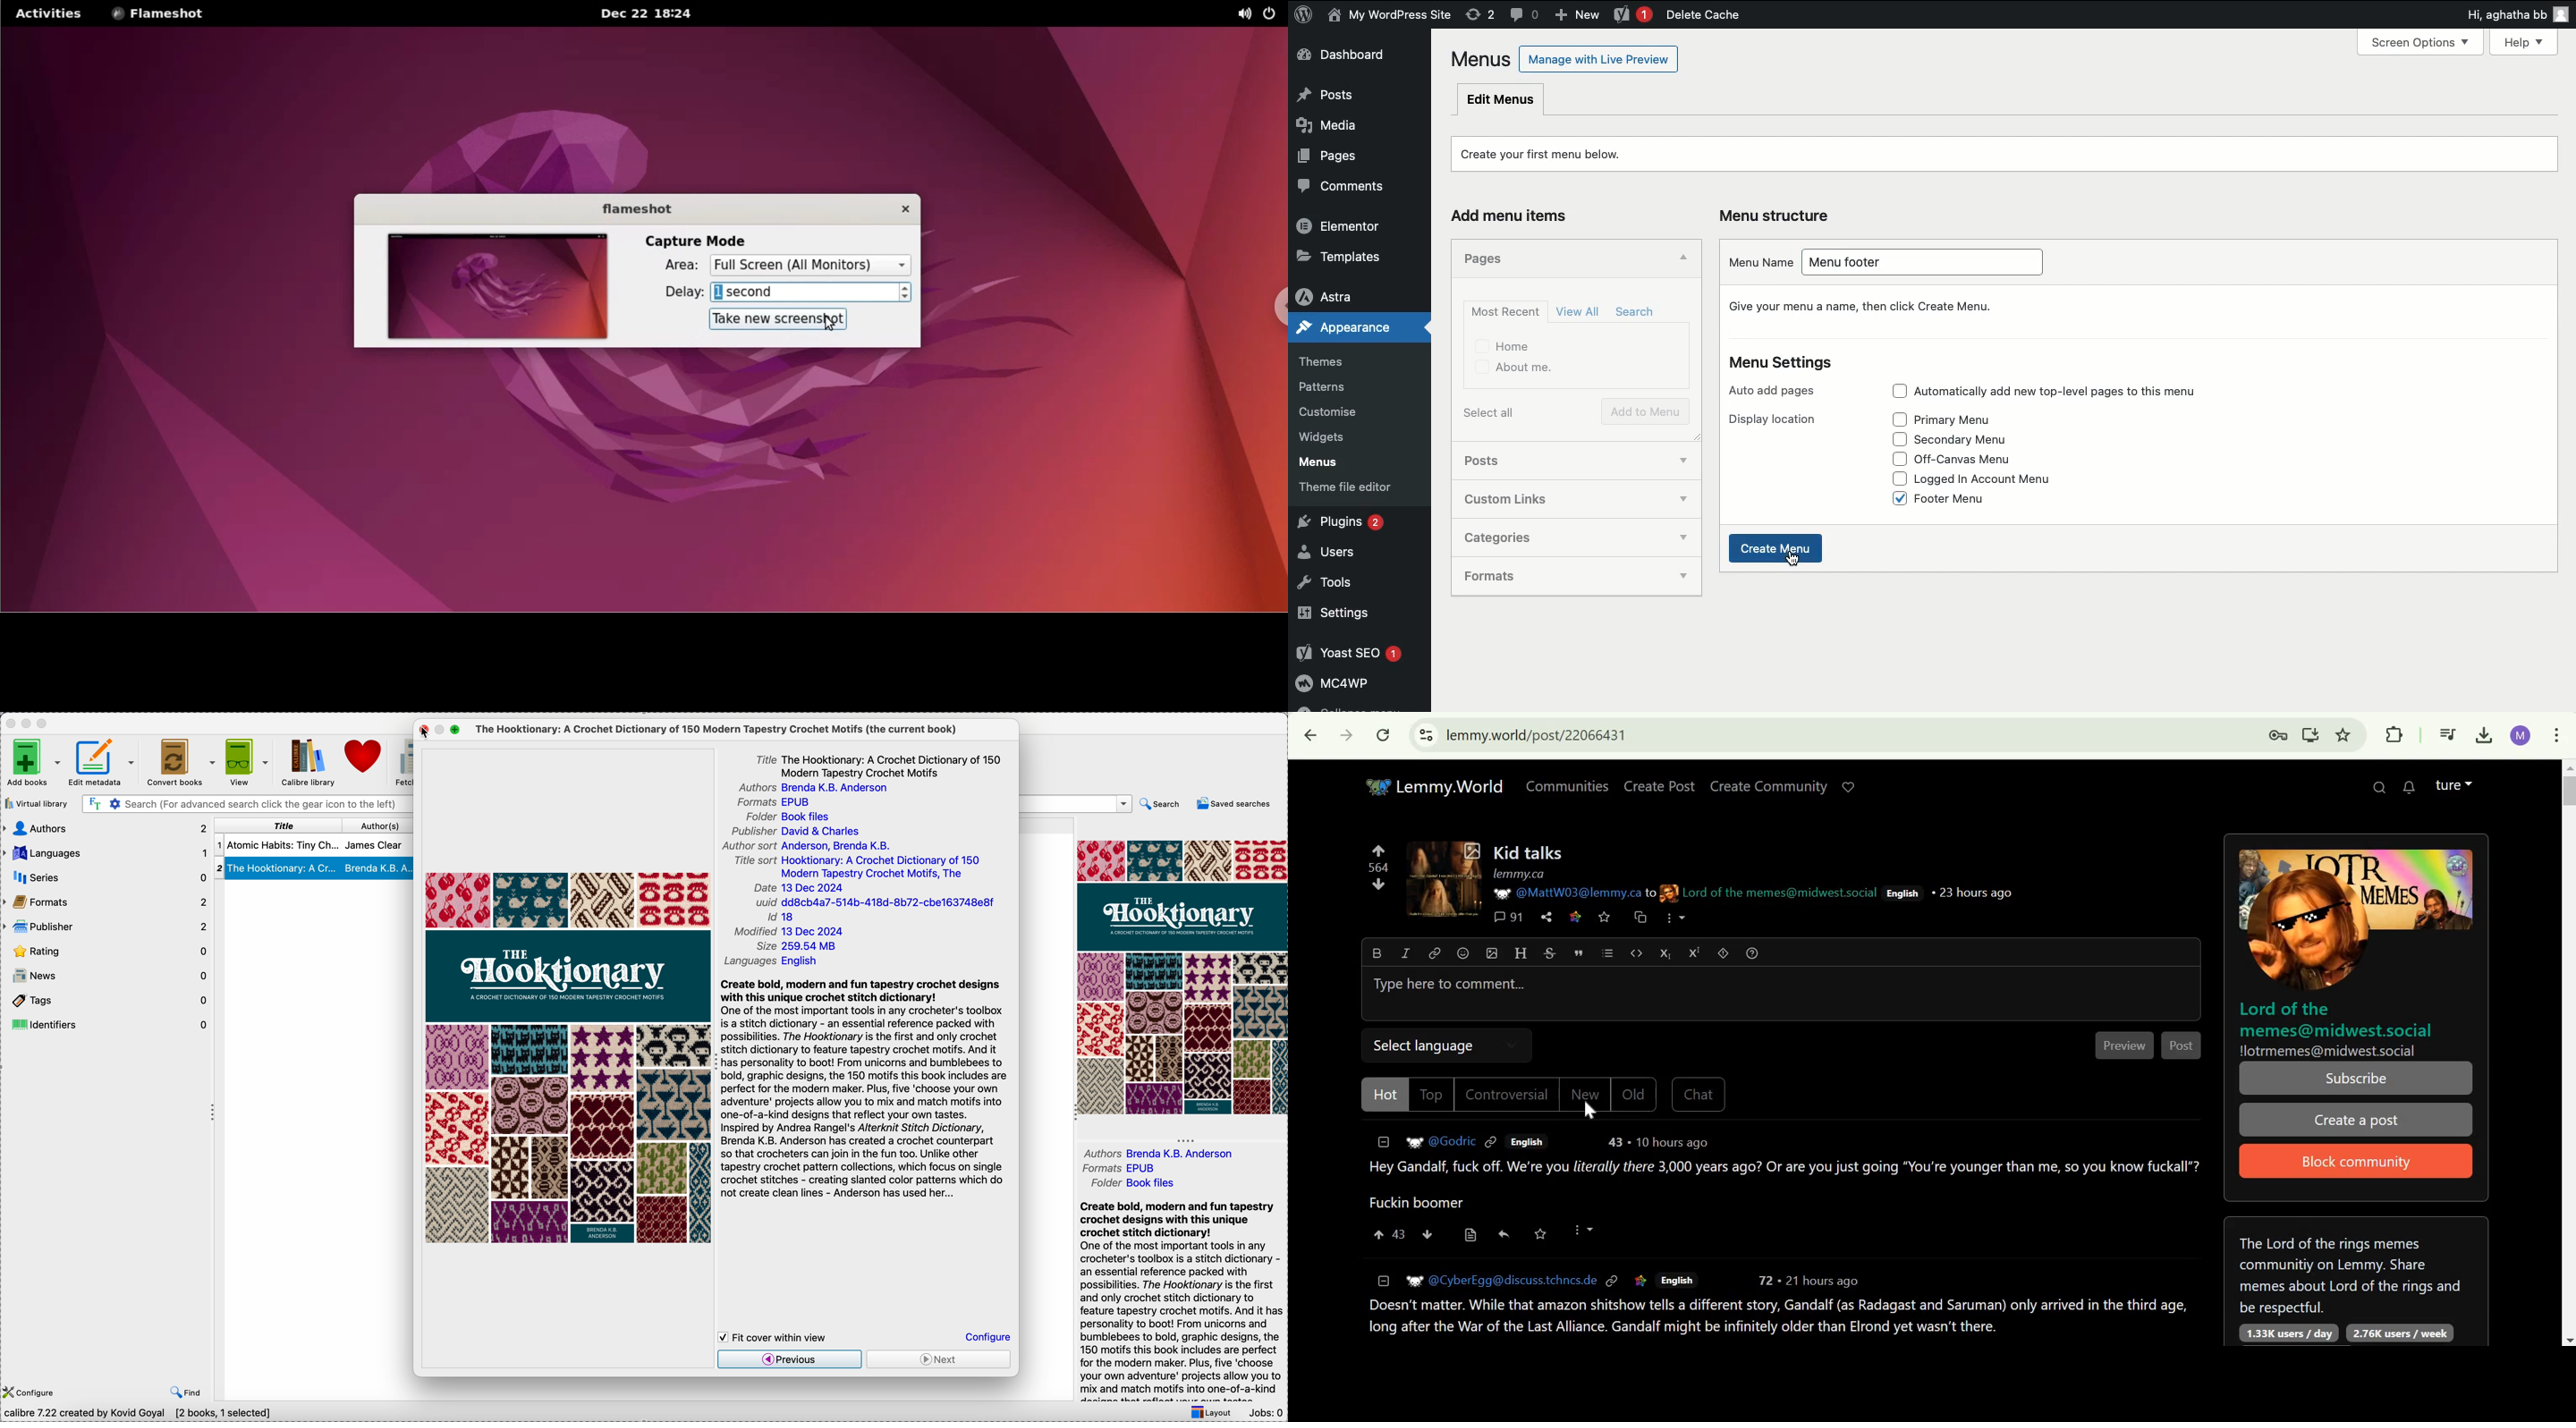 Image resolution: width=2576 pixels, height=1428 pixels. Describe the element at coordinates (788, 932) in the screenshot. I see `modified 13 Dec 2004` at that location.